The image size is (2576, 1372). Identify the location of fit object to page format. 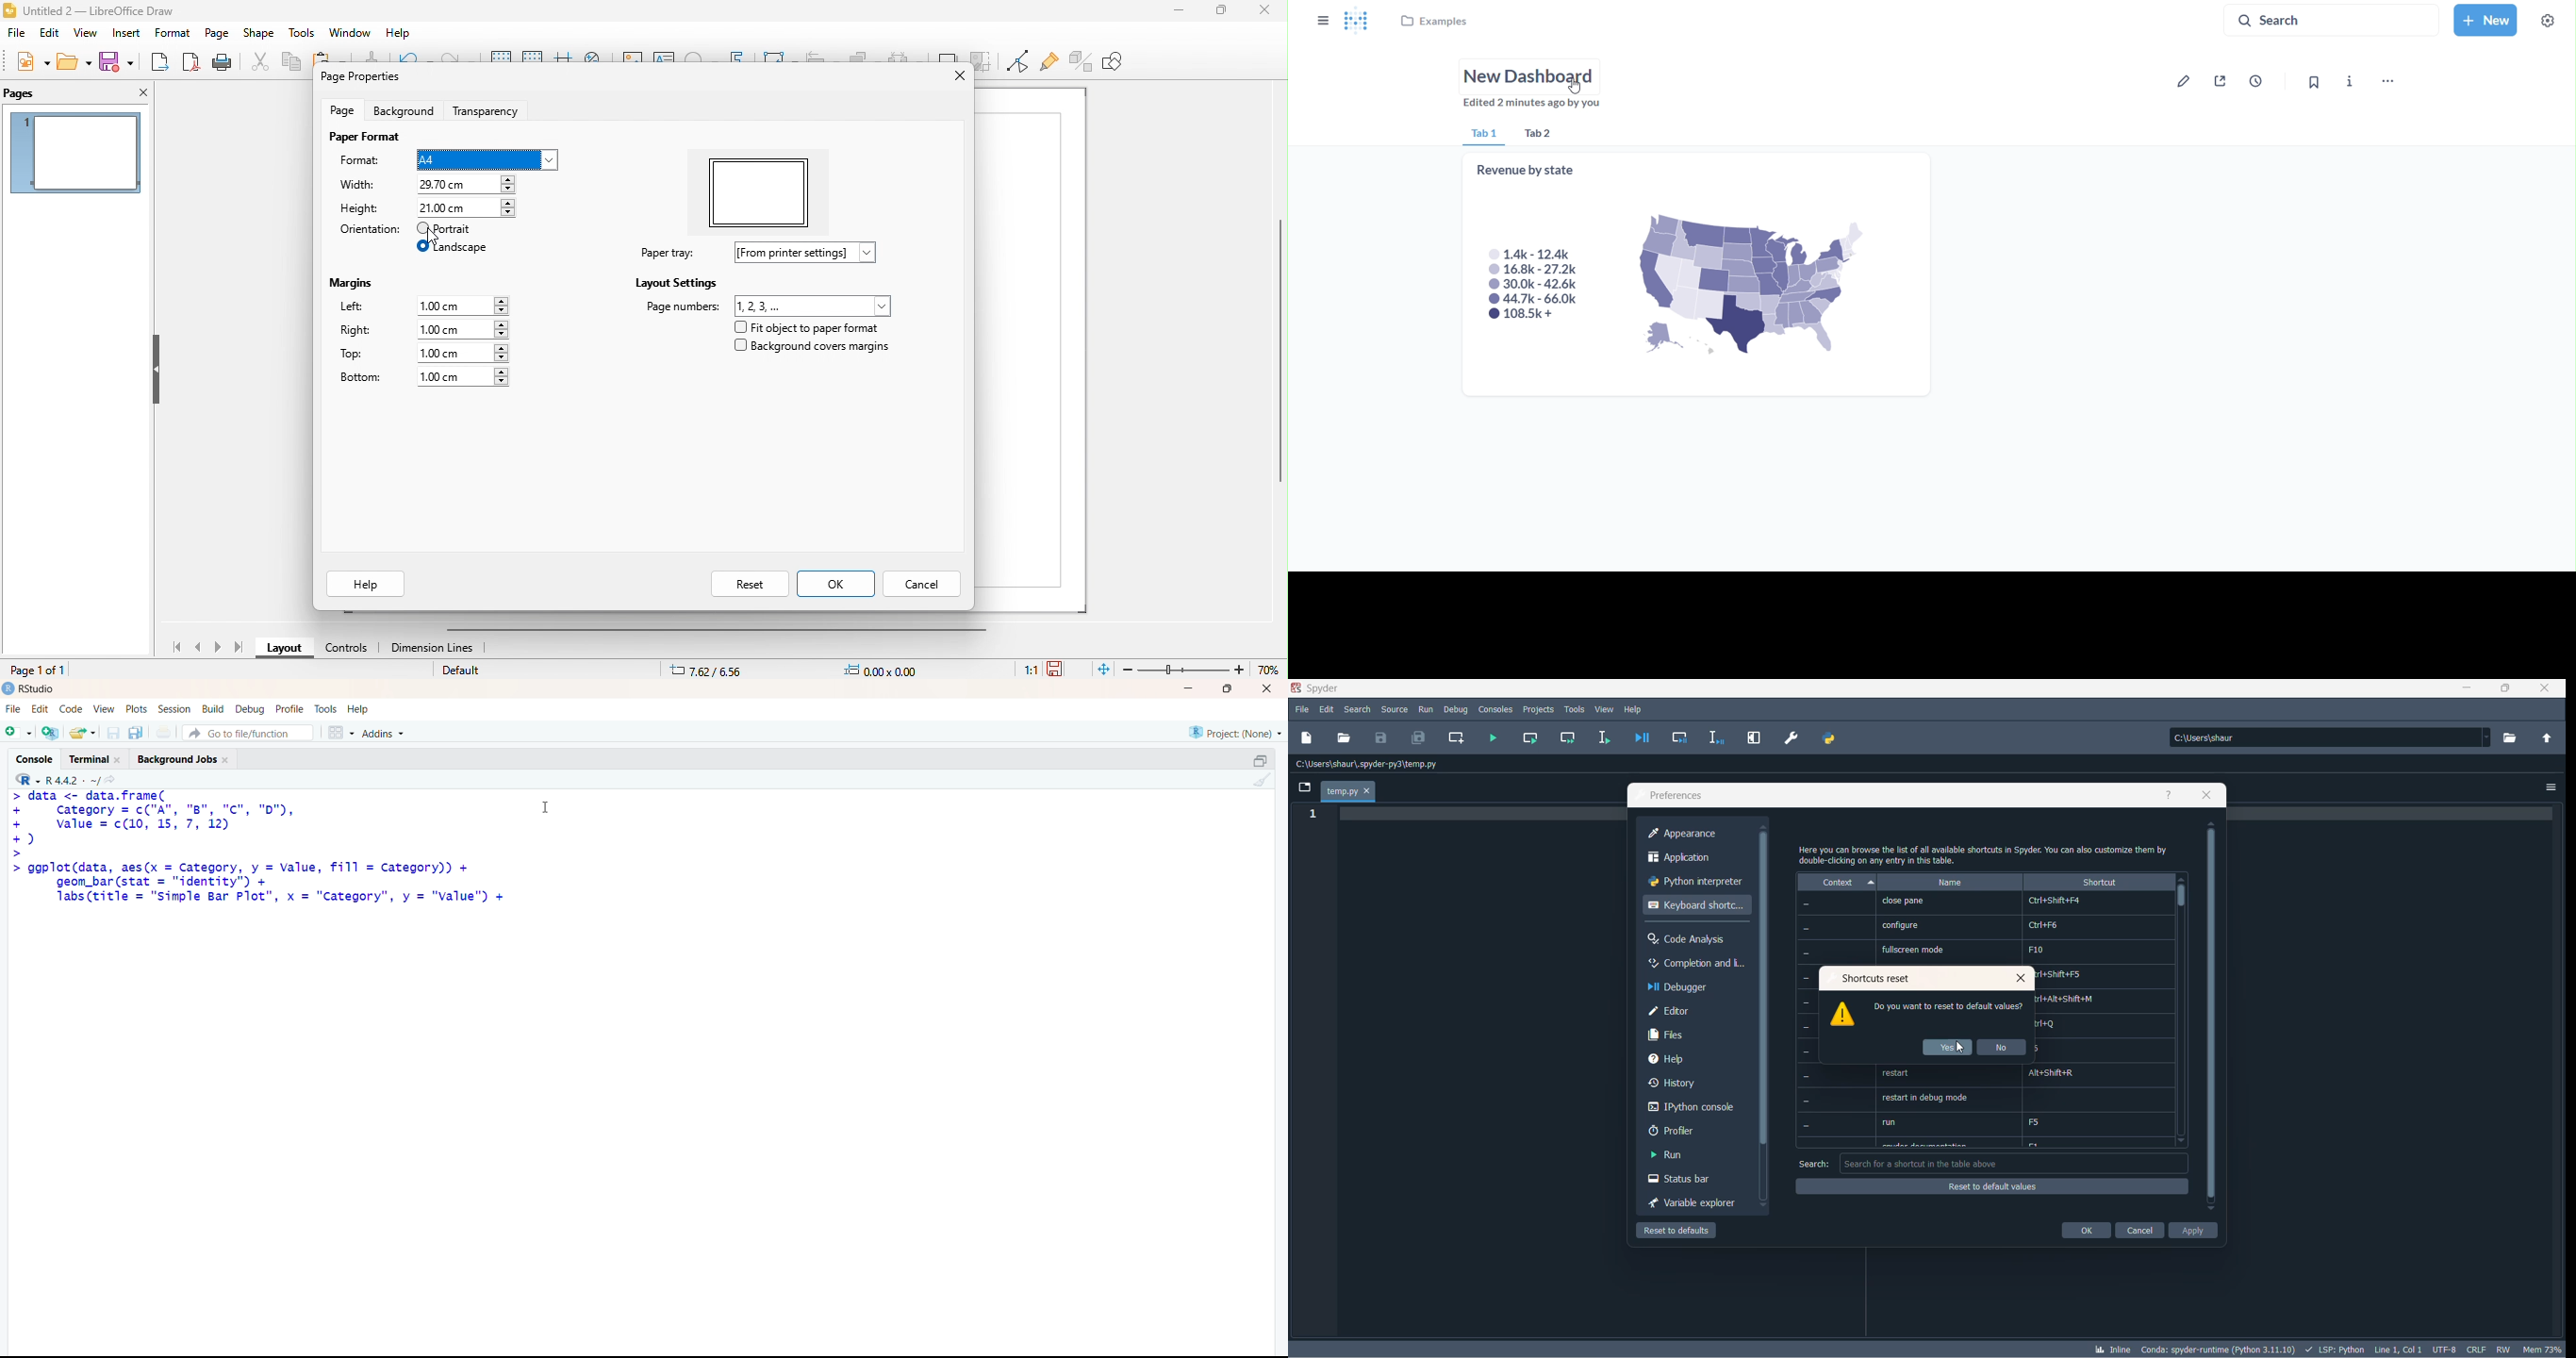
(810, 328).